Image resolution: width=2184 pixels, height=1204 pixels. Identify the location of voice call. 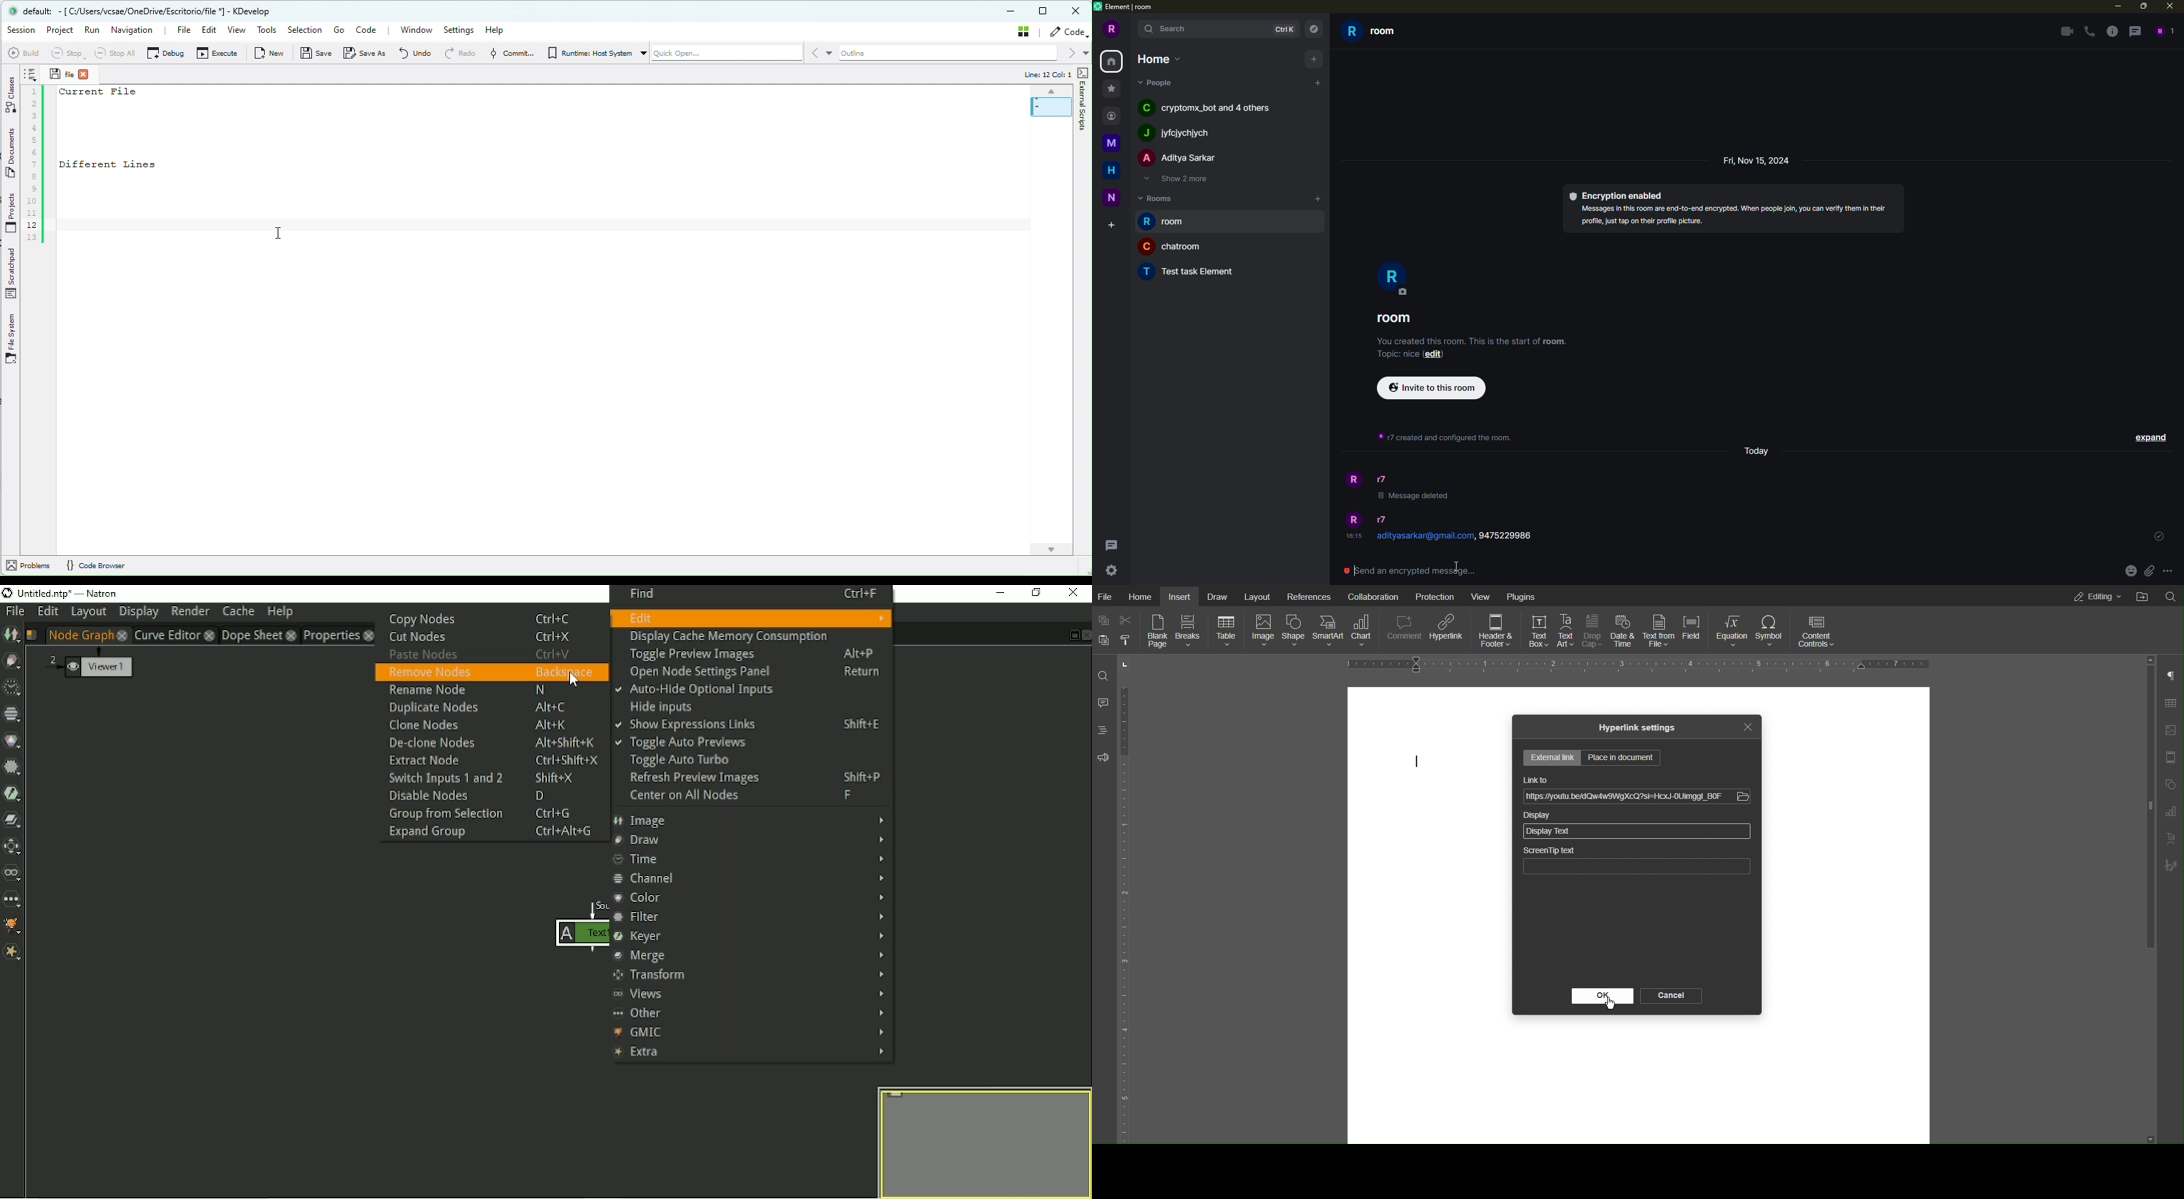
(2089, 31).